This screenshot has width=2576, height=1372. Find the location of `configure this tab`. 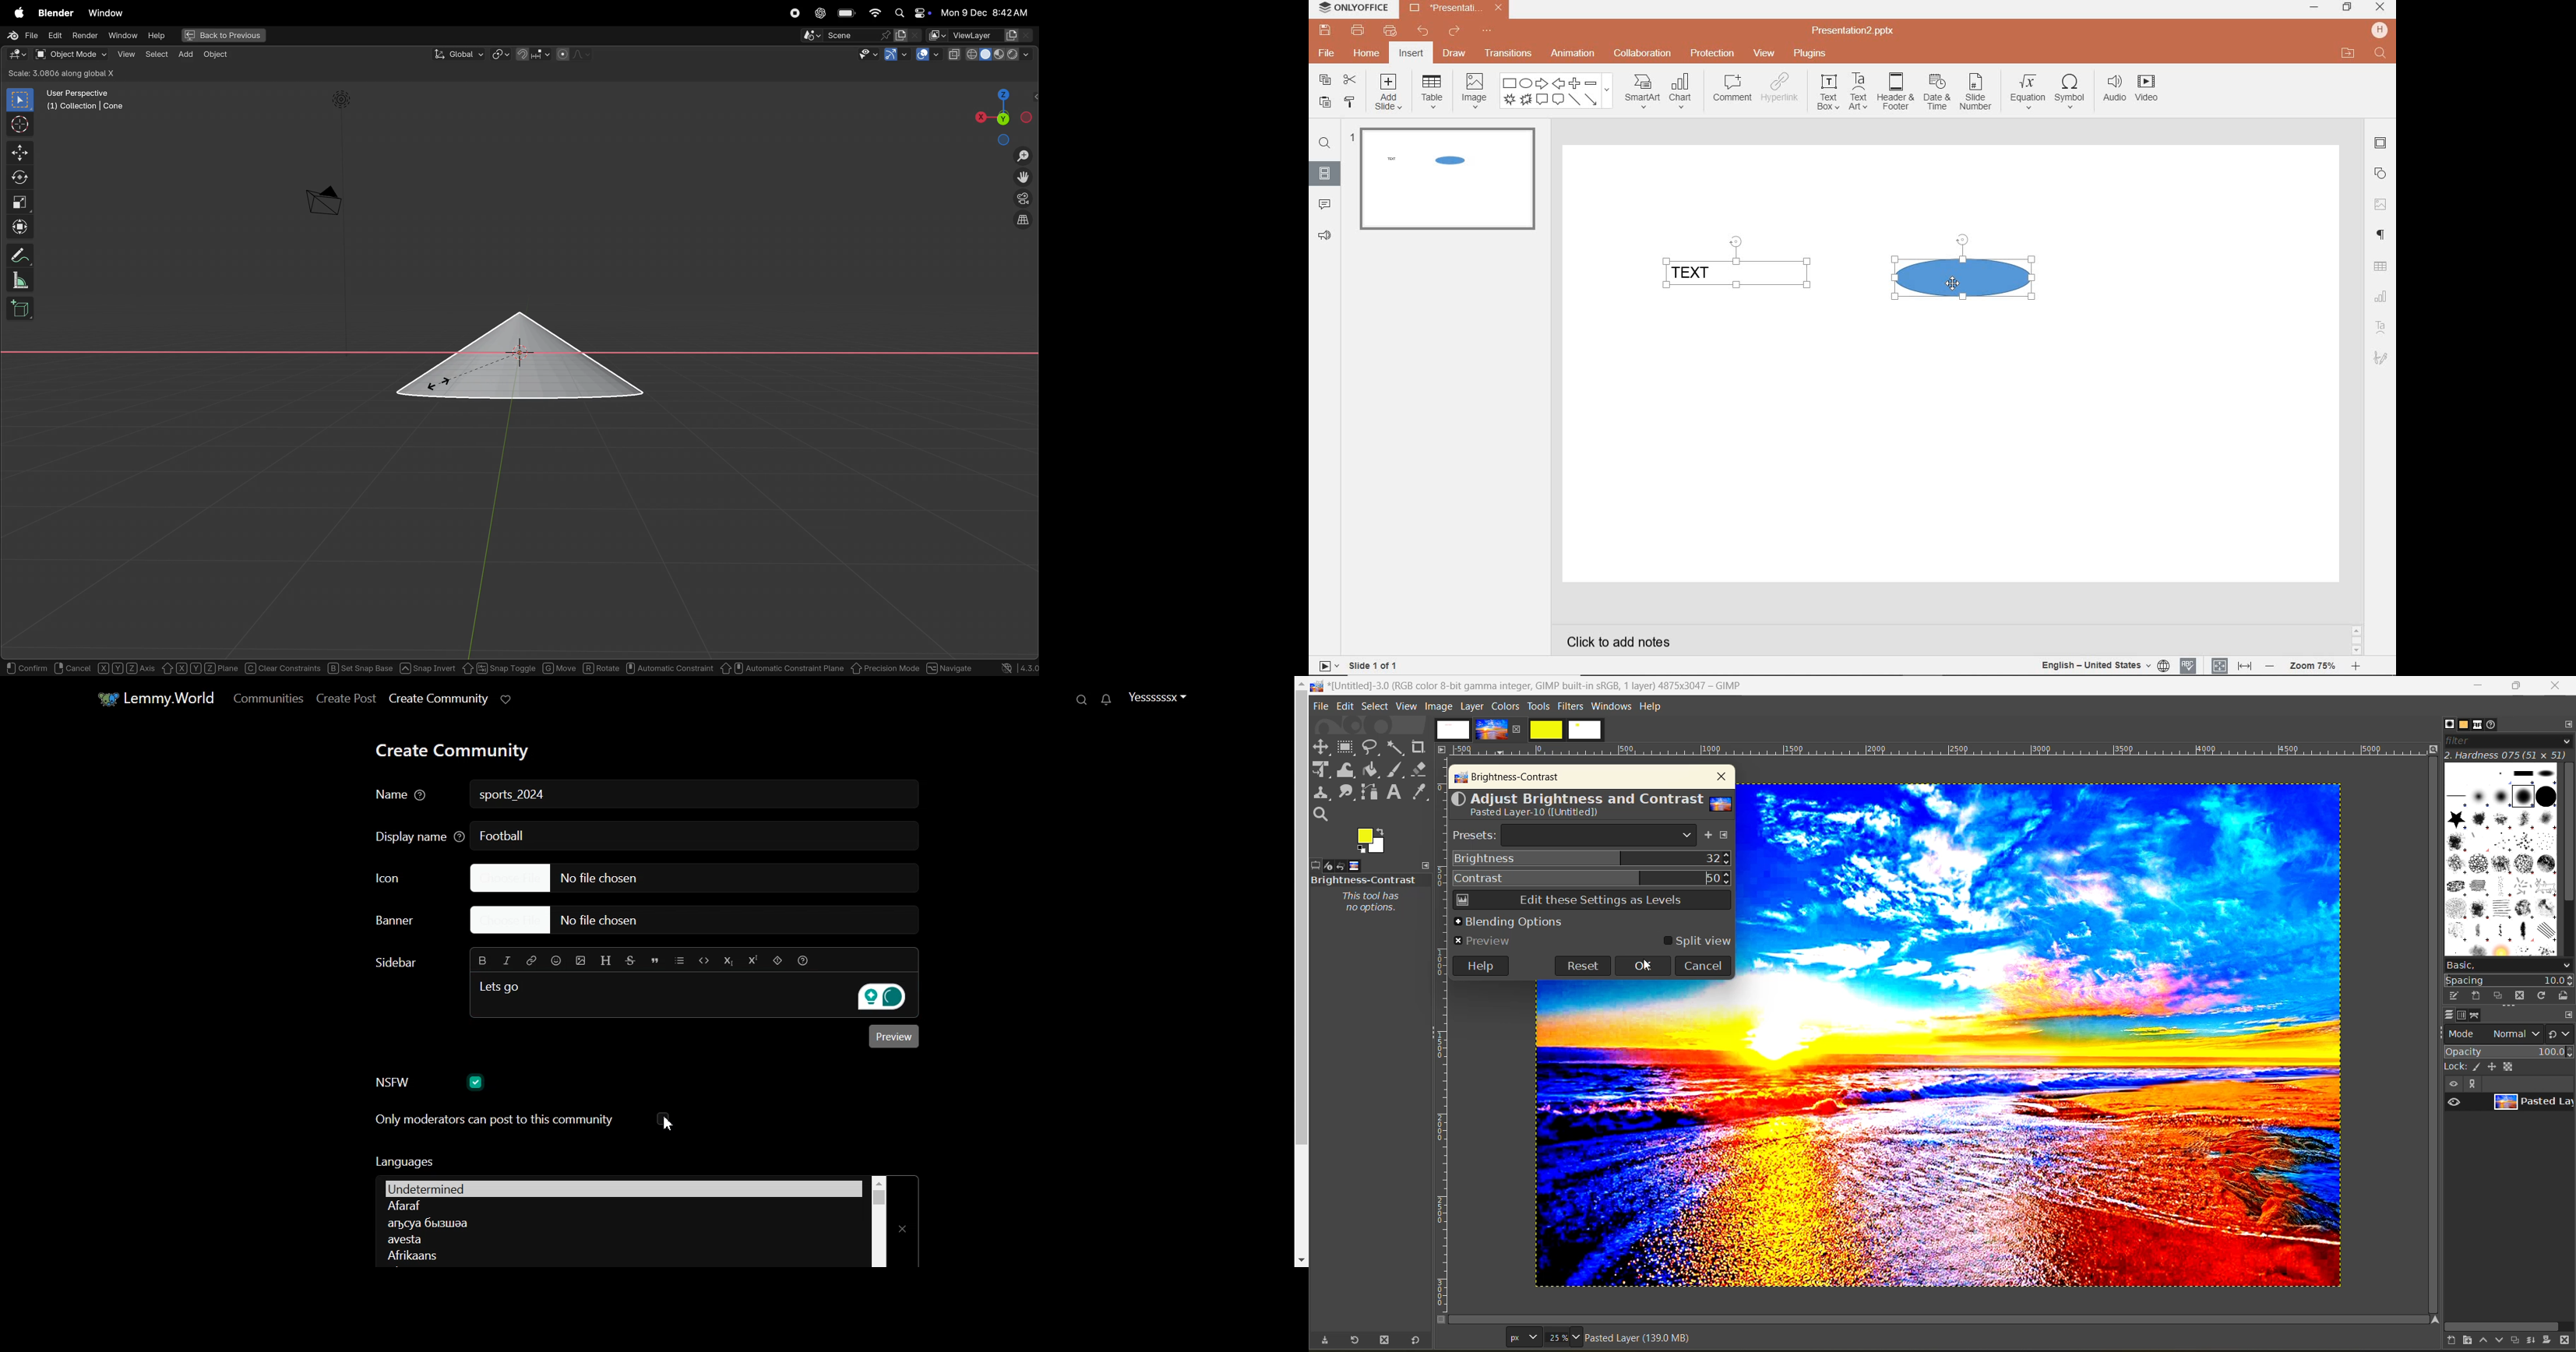

configure this tab is located at coordinates (2568, 1016).